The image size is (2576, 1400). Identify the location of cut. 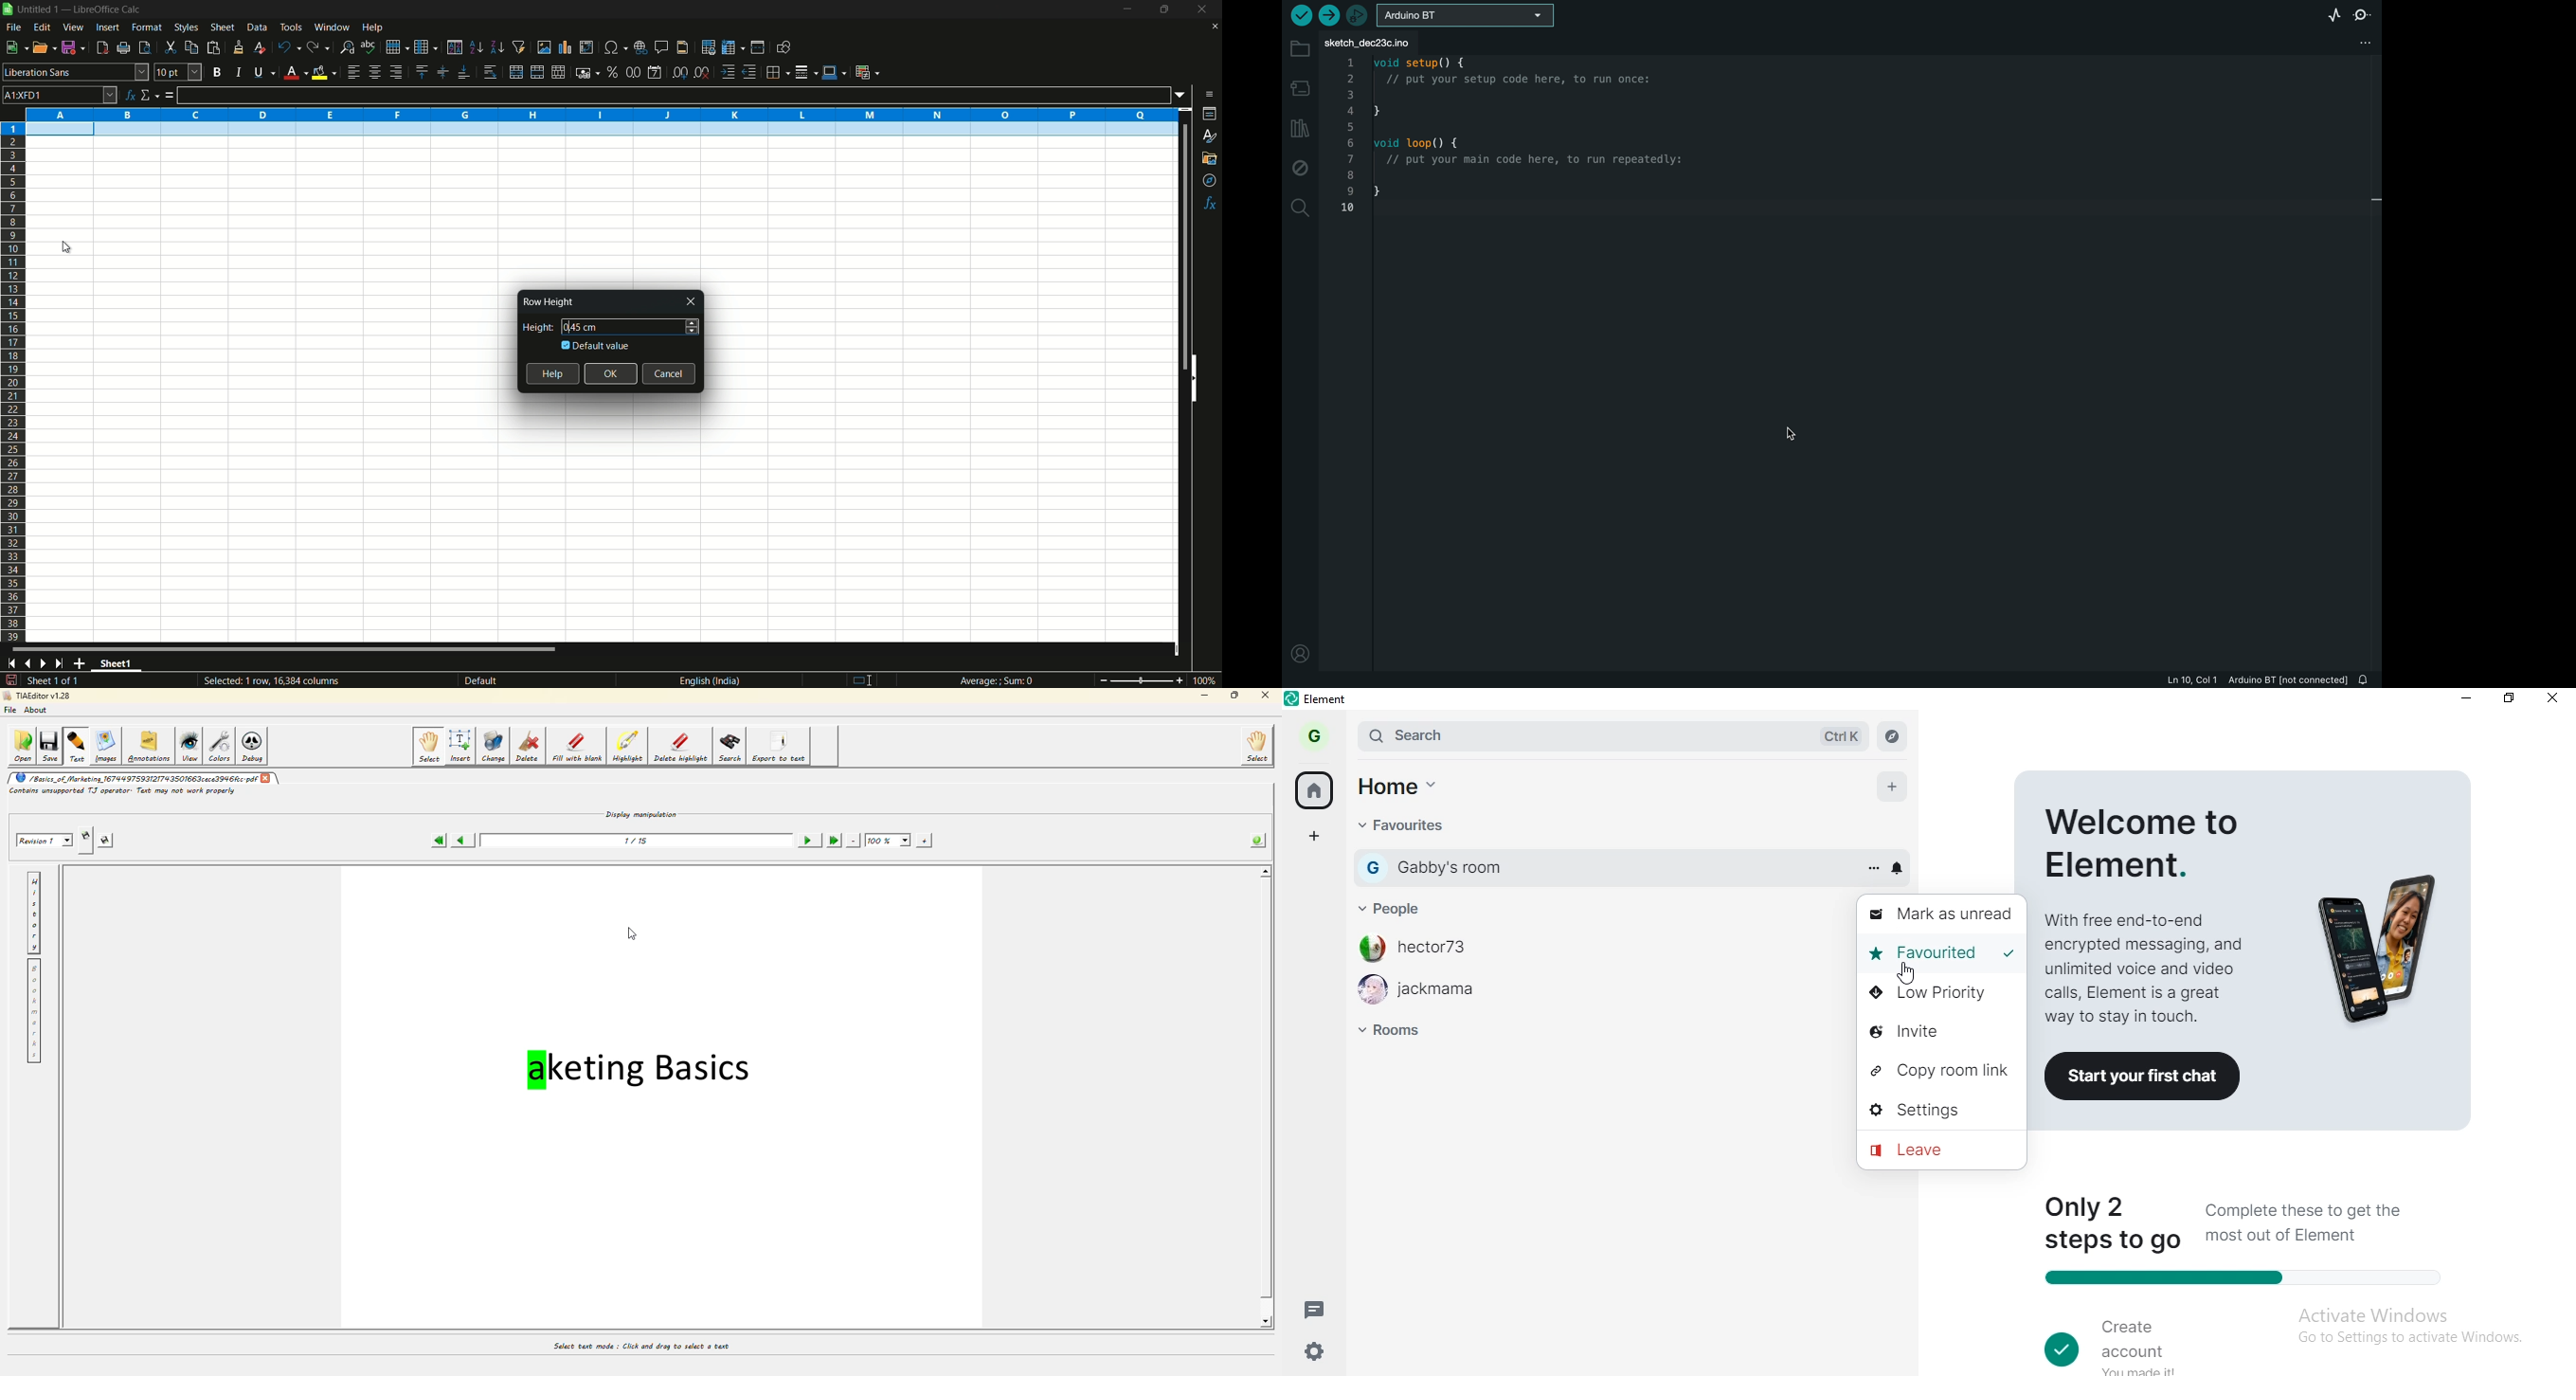
(170, 47).